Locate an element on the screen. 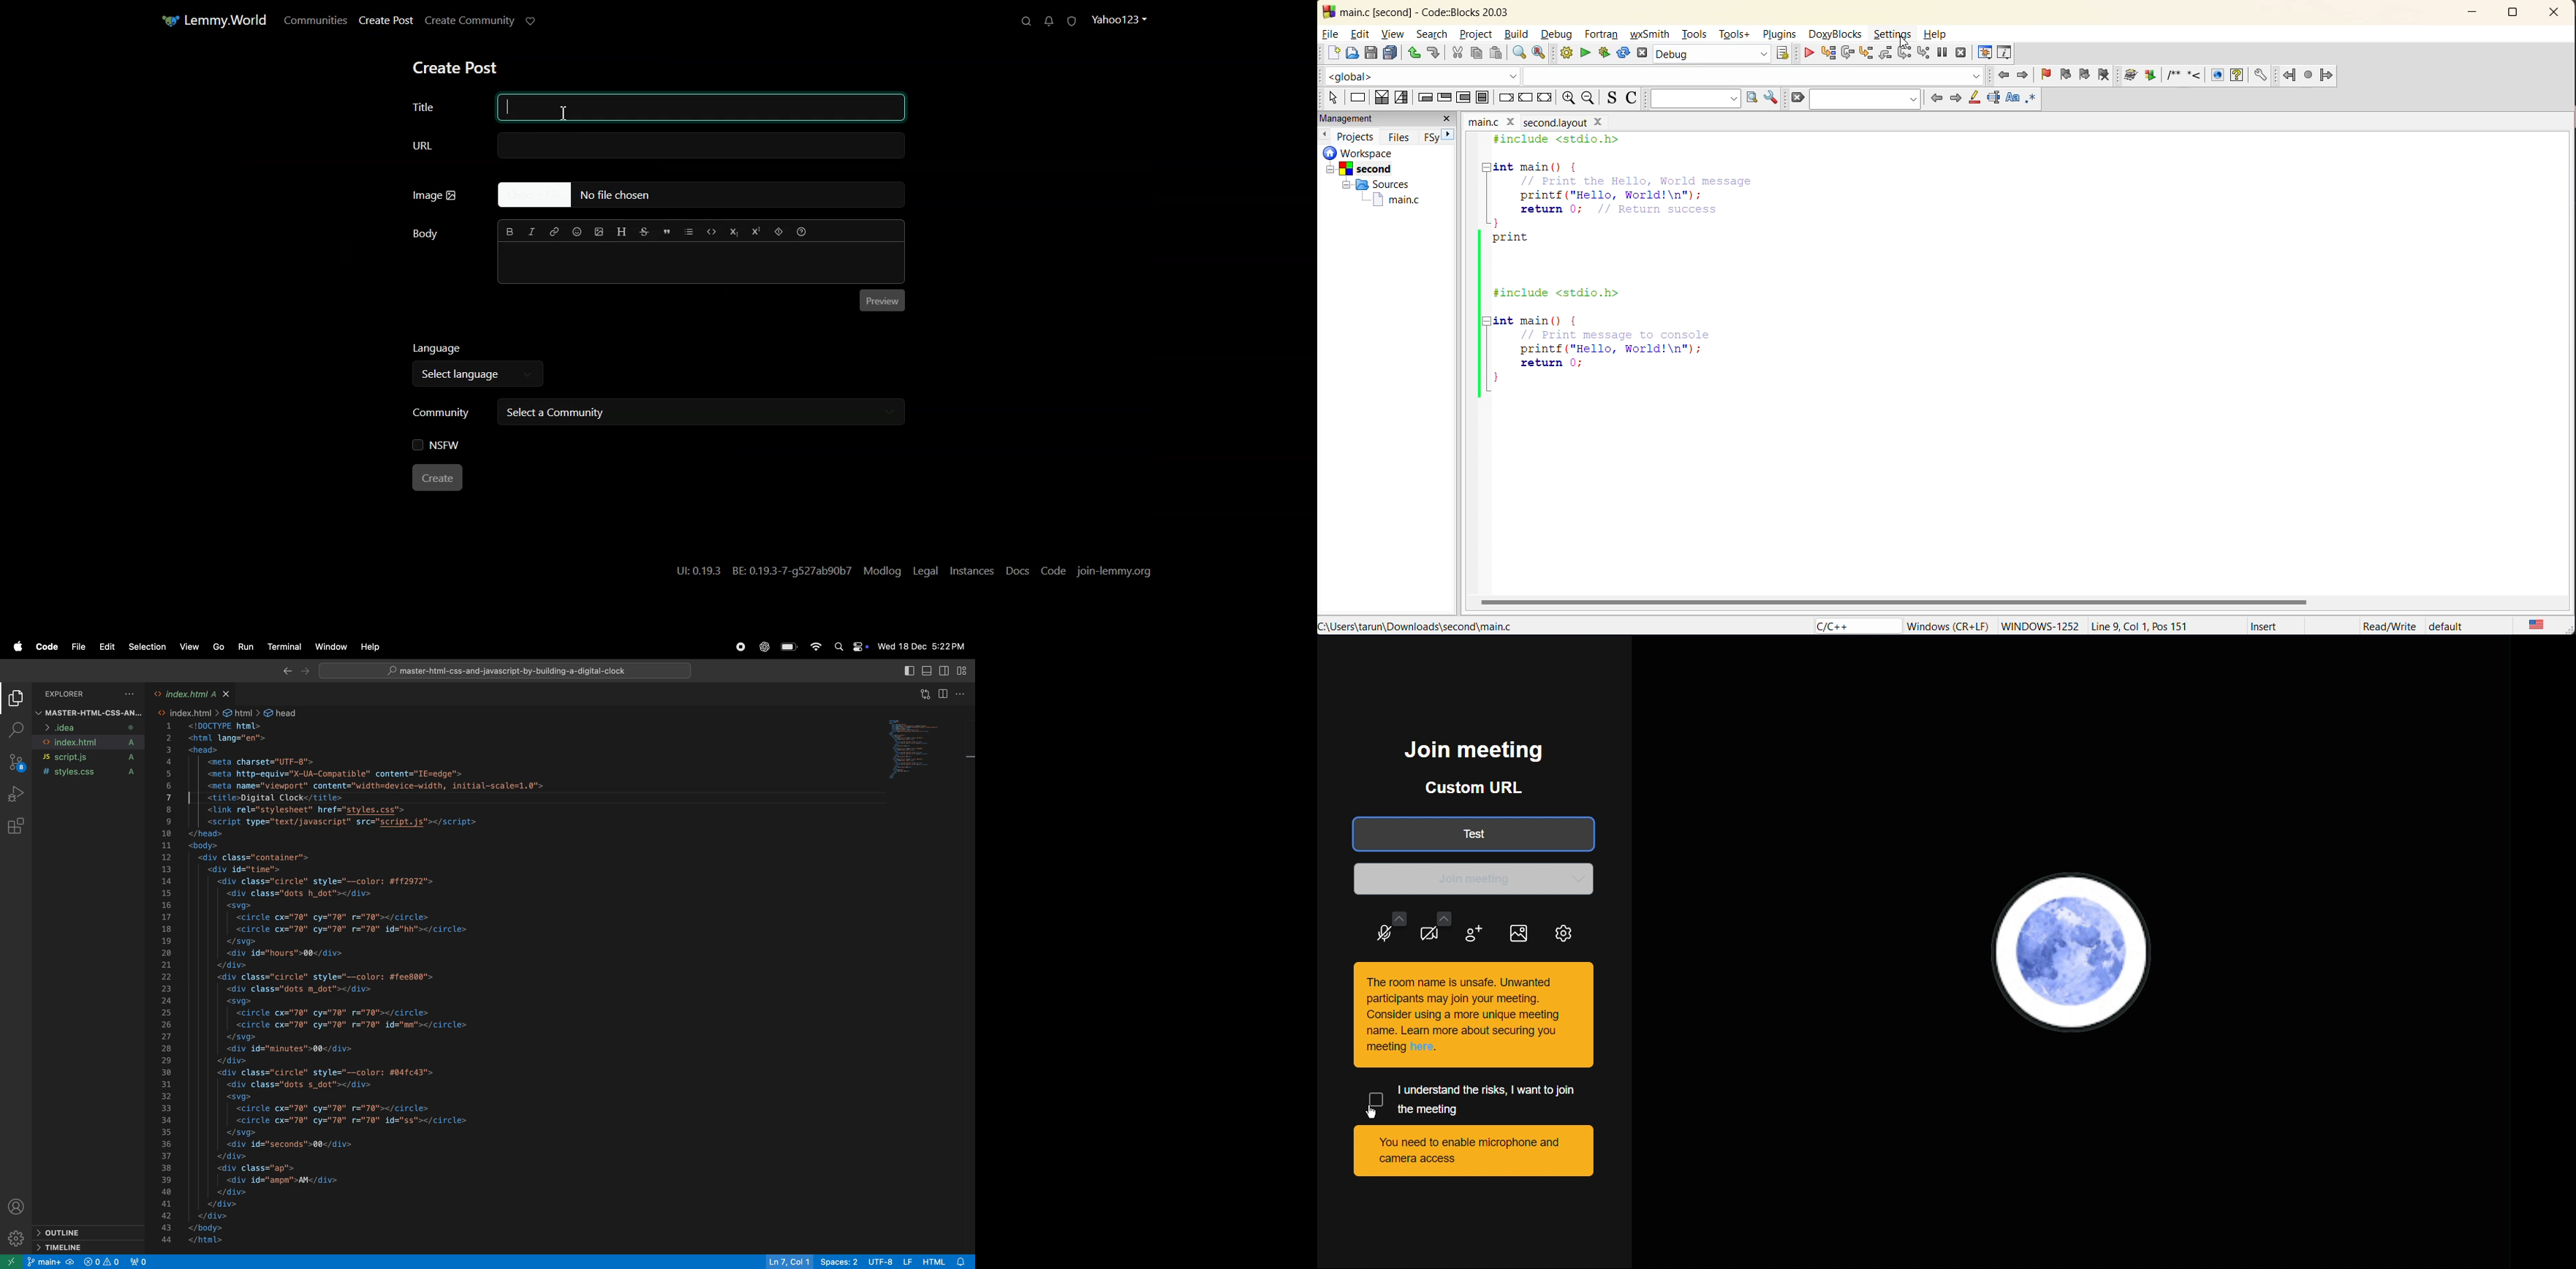 Image resolution: width=2576 pixels, height=1288 pixels. Language is located at coordinates (480, 350).